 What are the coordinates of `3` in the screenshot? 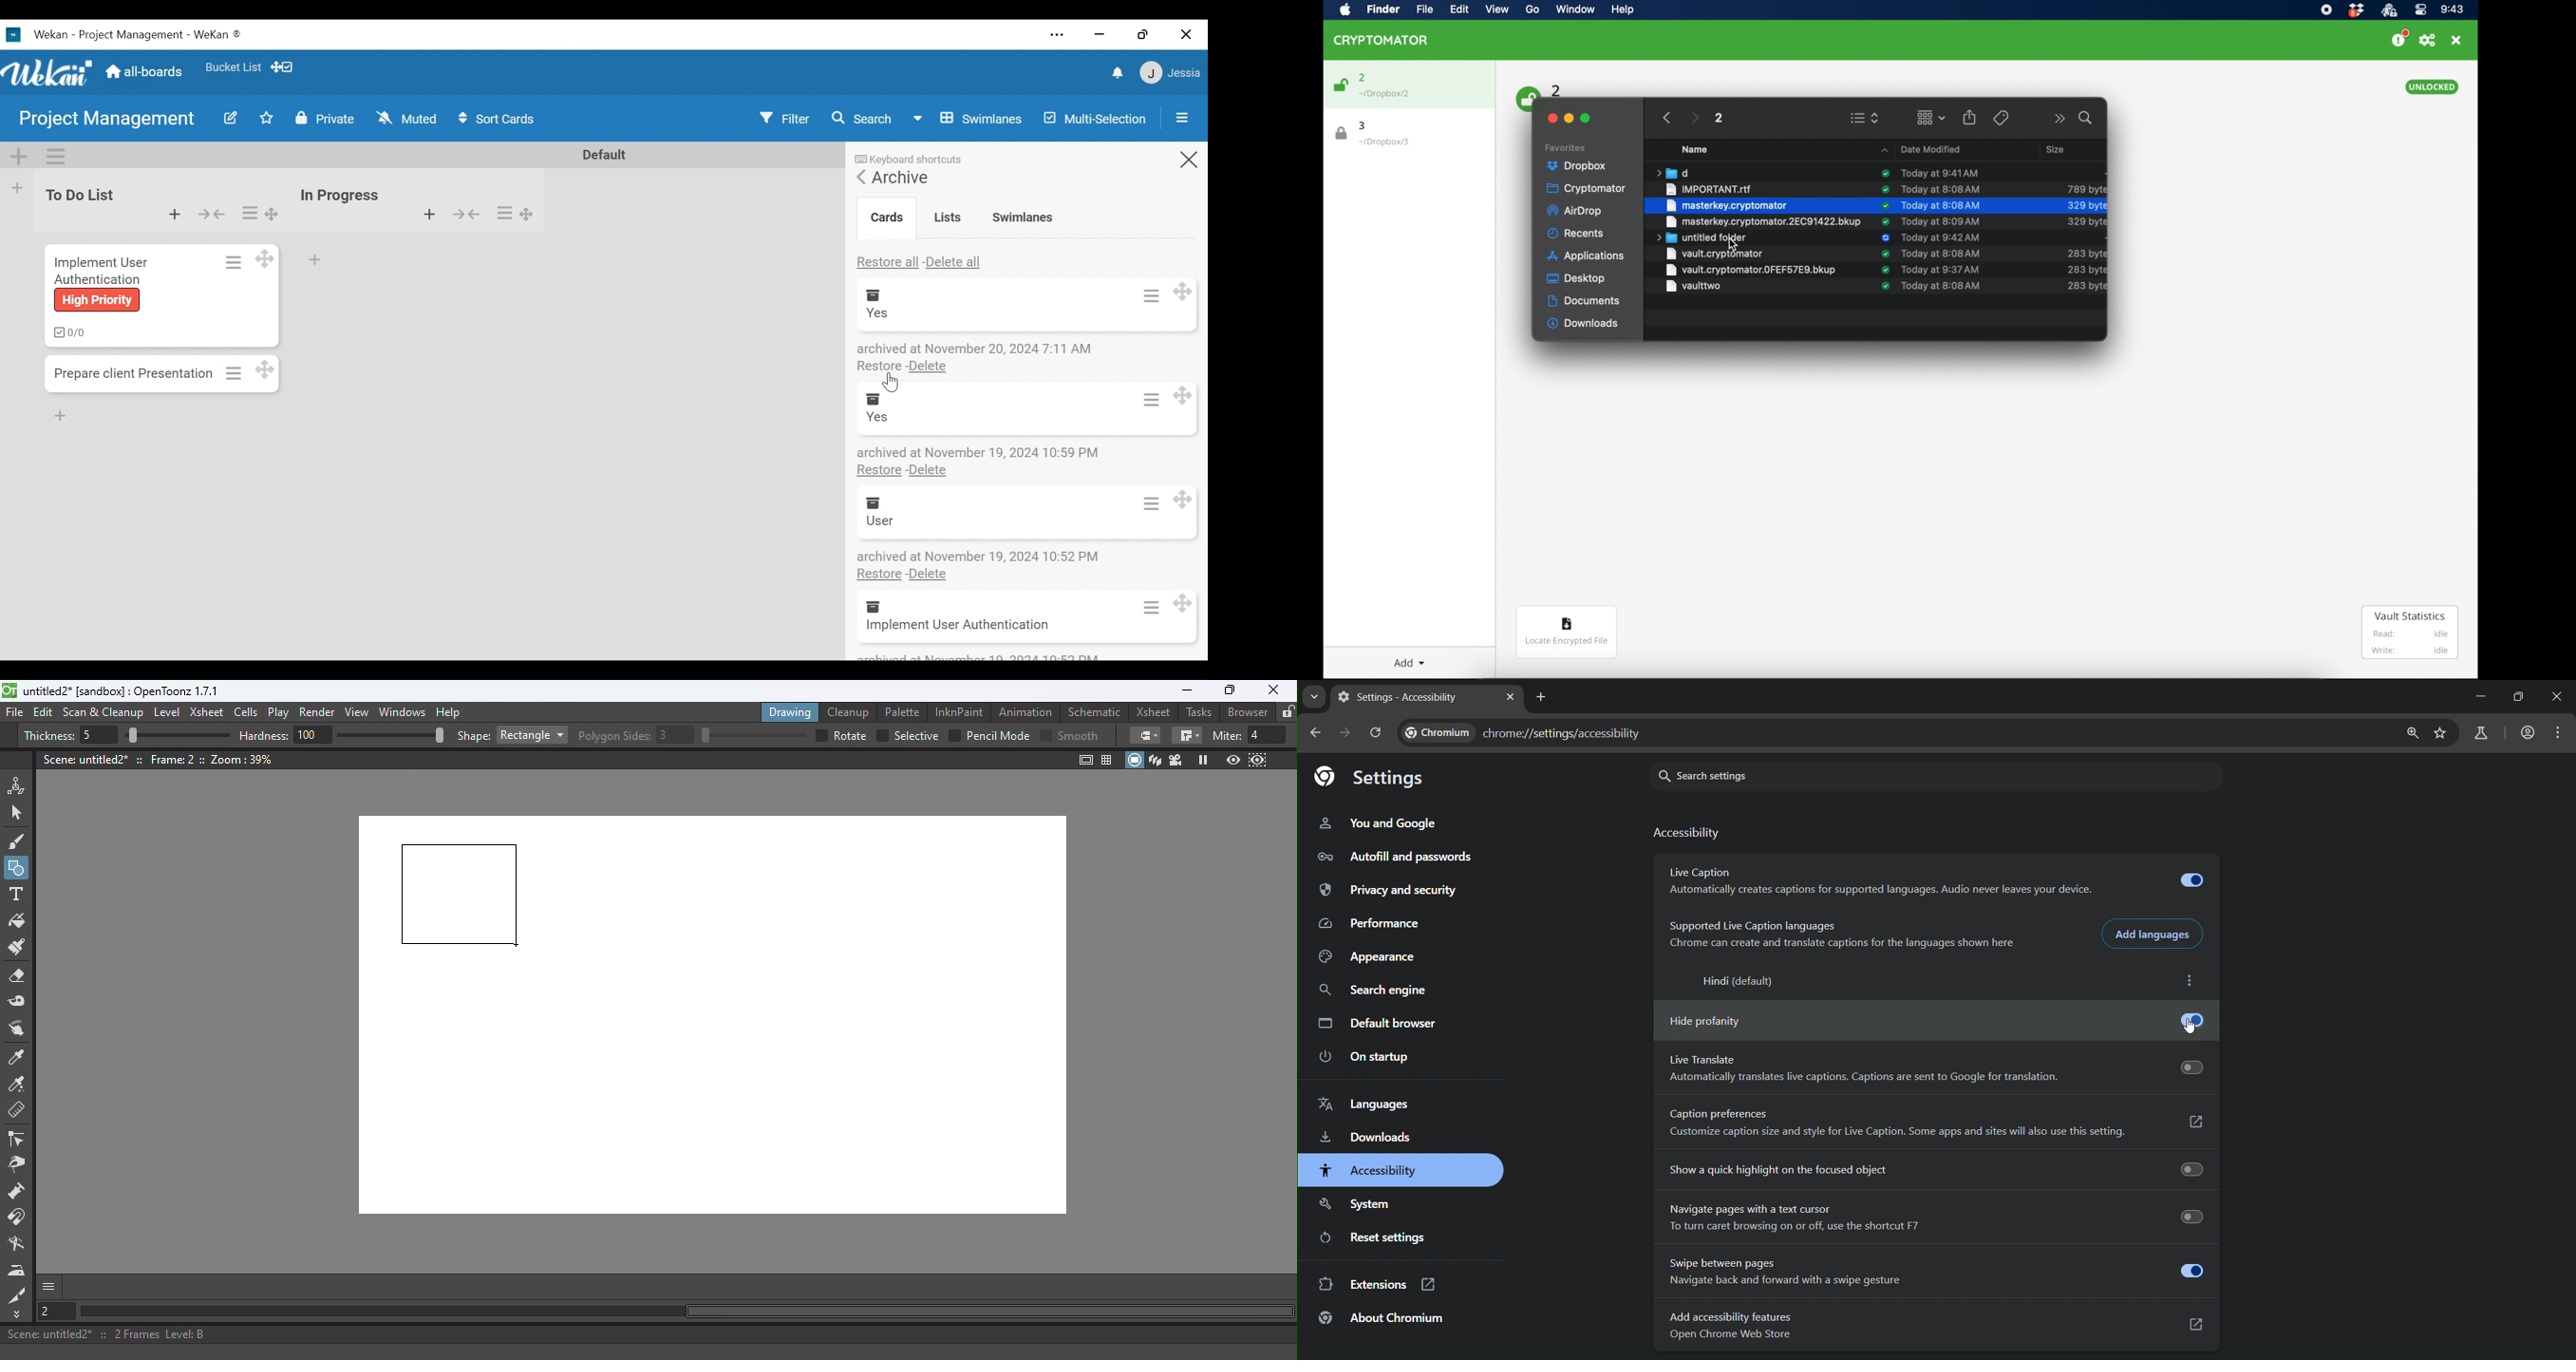 It's located at (676, 735).